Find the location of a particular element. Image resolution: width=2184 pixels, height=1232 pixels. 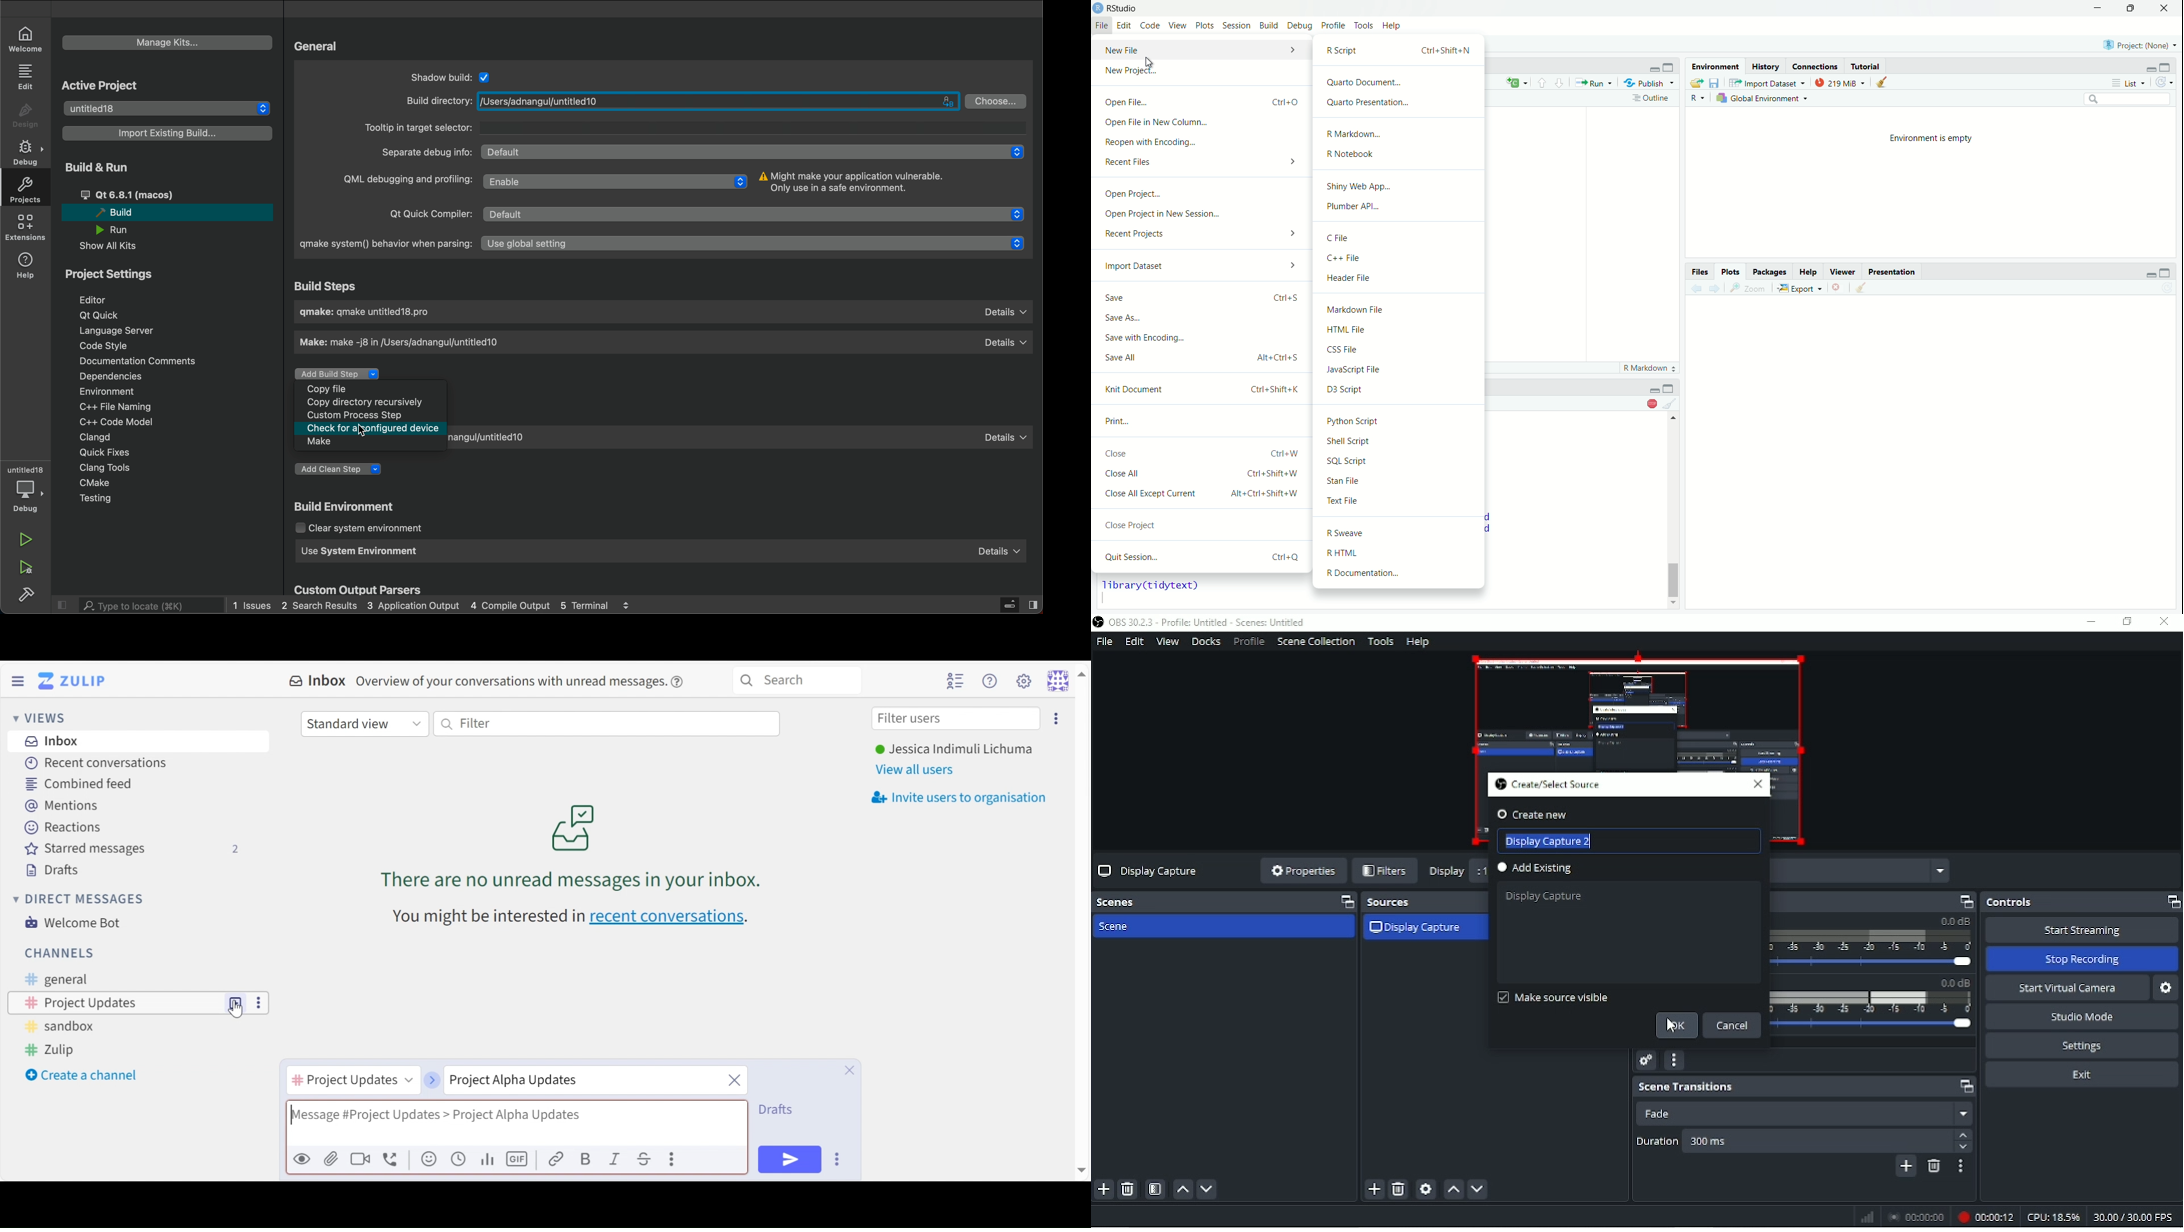

Help is located at coordinates (1418, 642).